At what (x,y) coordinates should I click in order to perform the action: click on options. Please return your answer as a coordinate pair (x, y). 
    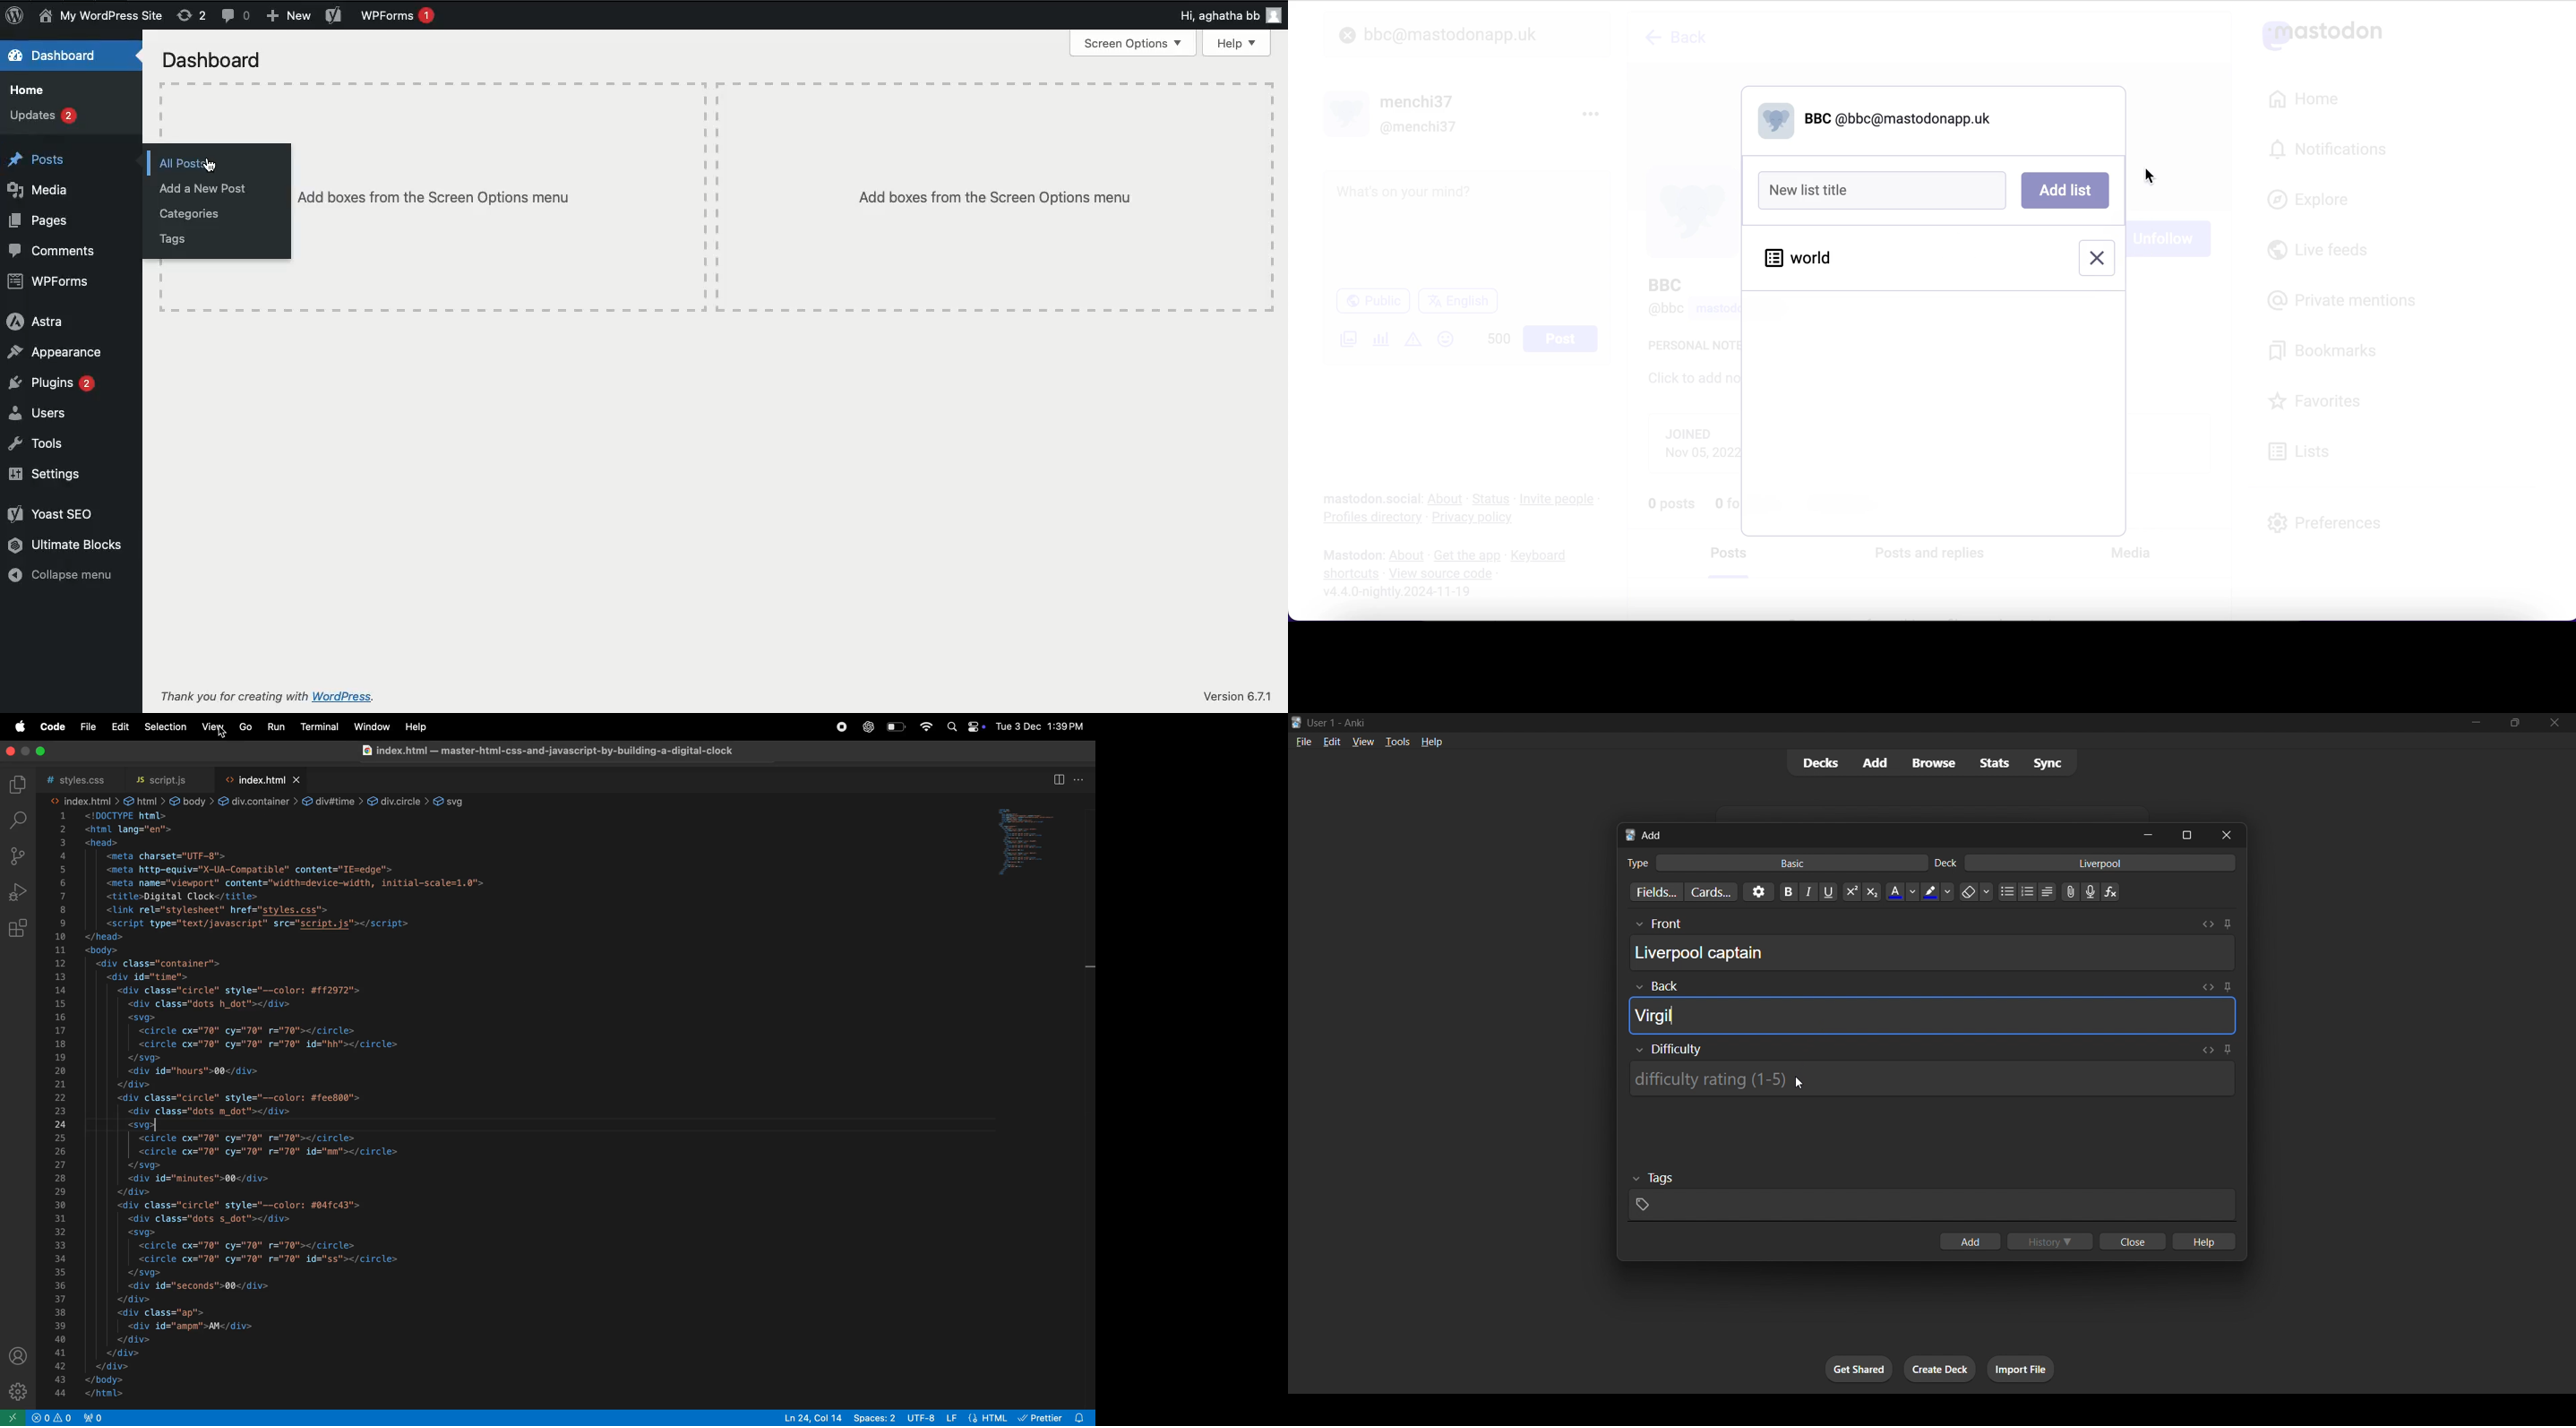
    Looking at the image, I should click on (1758, 892).